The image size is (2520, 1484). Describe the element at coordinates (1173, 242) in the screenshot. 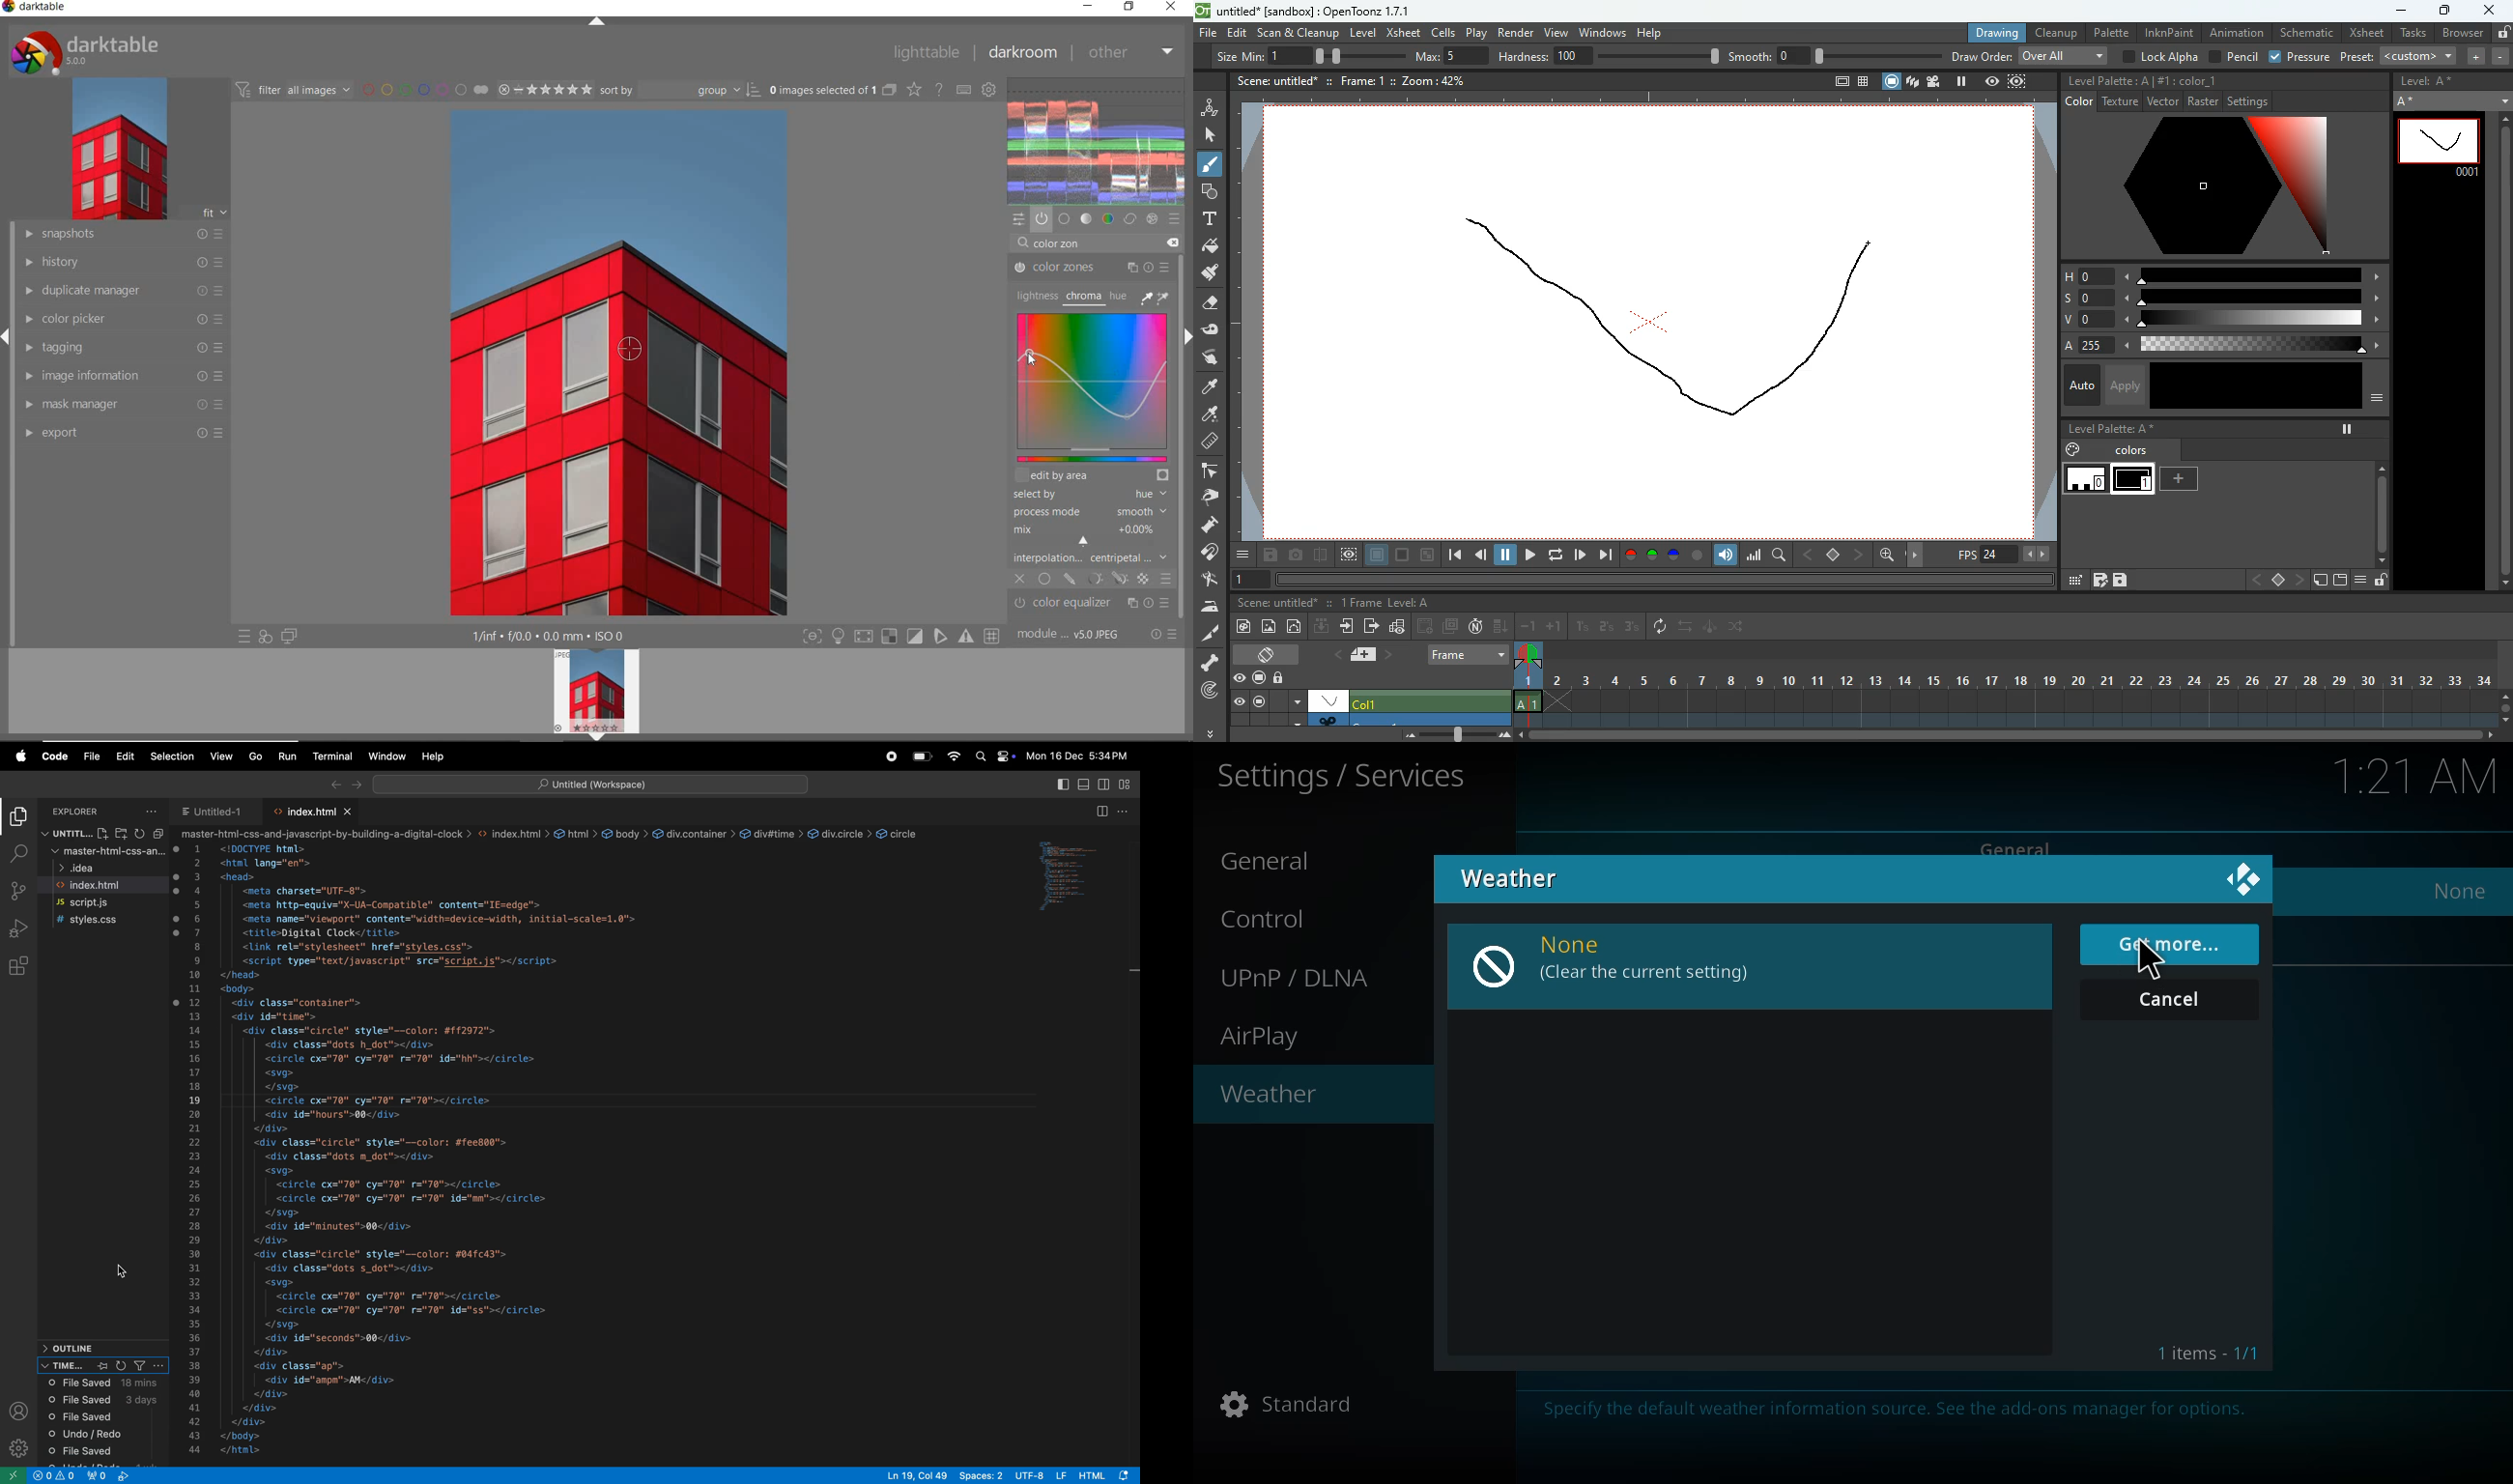

I see `DELETE` at that location.